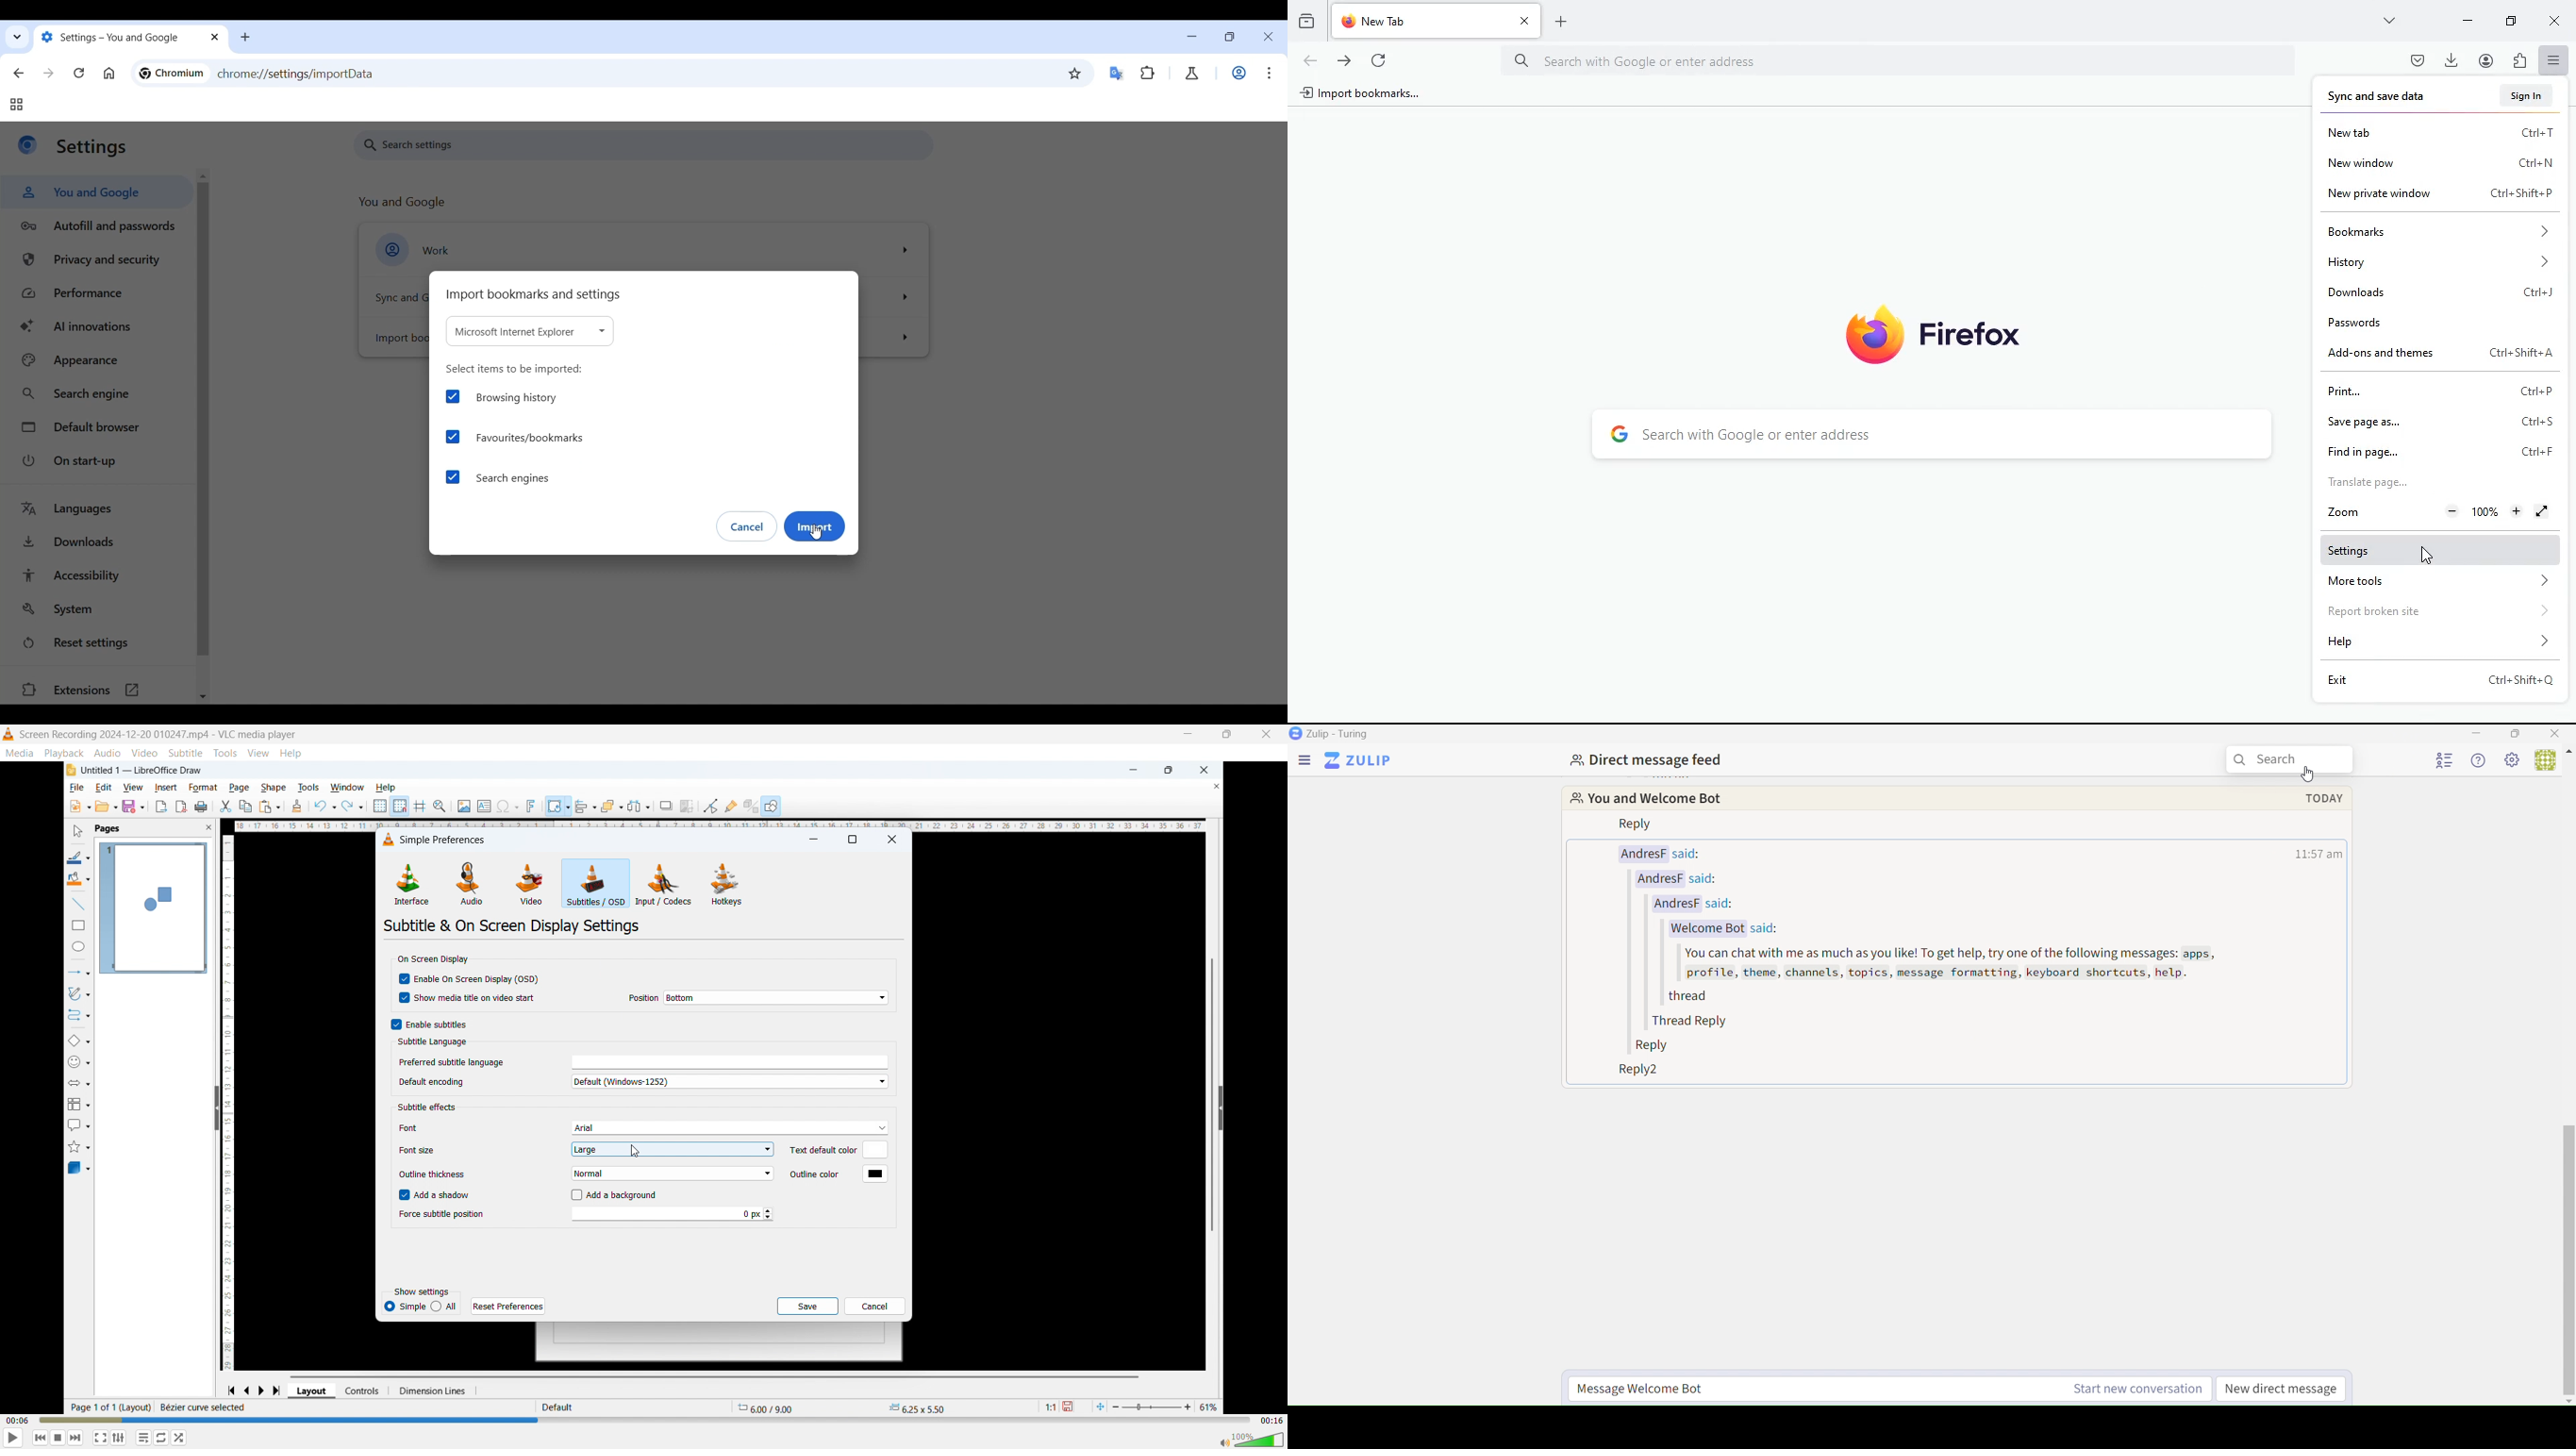 This screenshot has width=2576, height=1456. What do you see at coordinates (2441, 294) in the screenshot?
I see `downloads` at bounding box center [2441, 294].